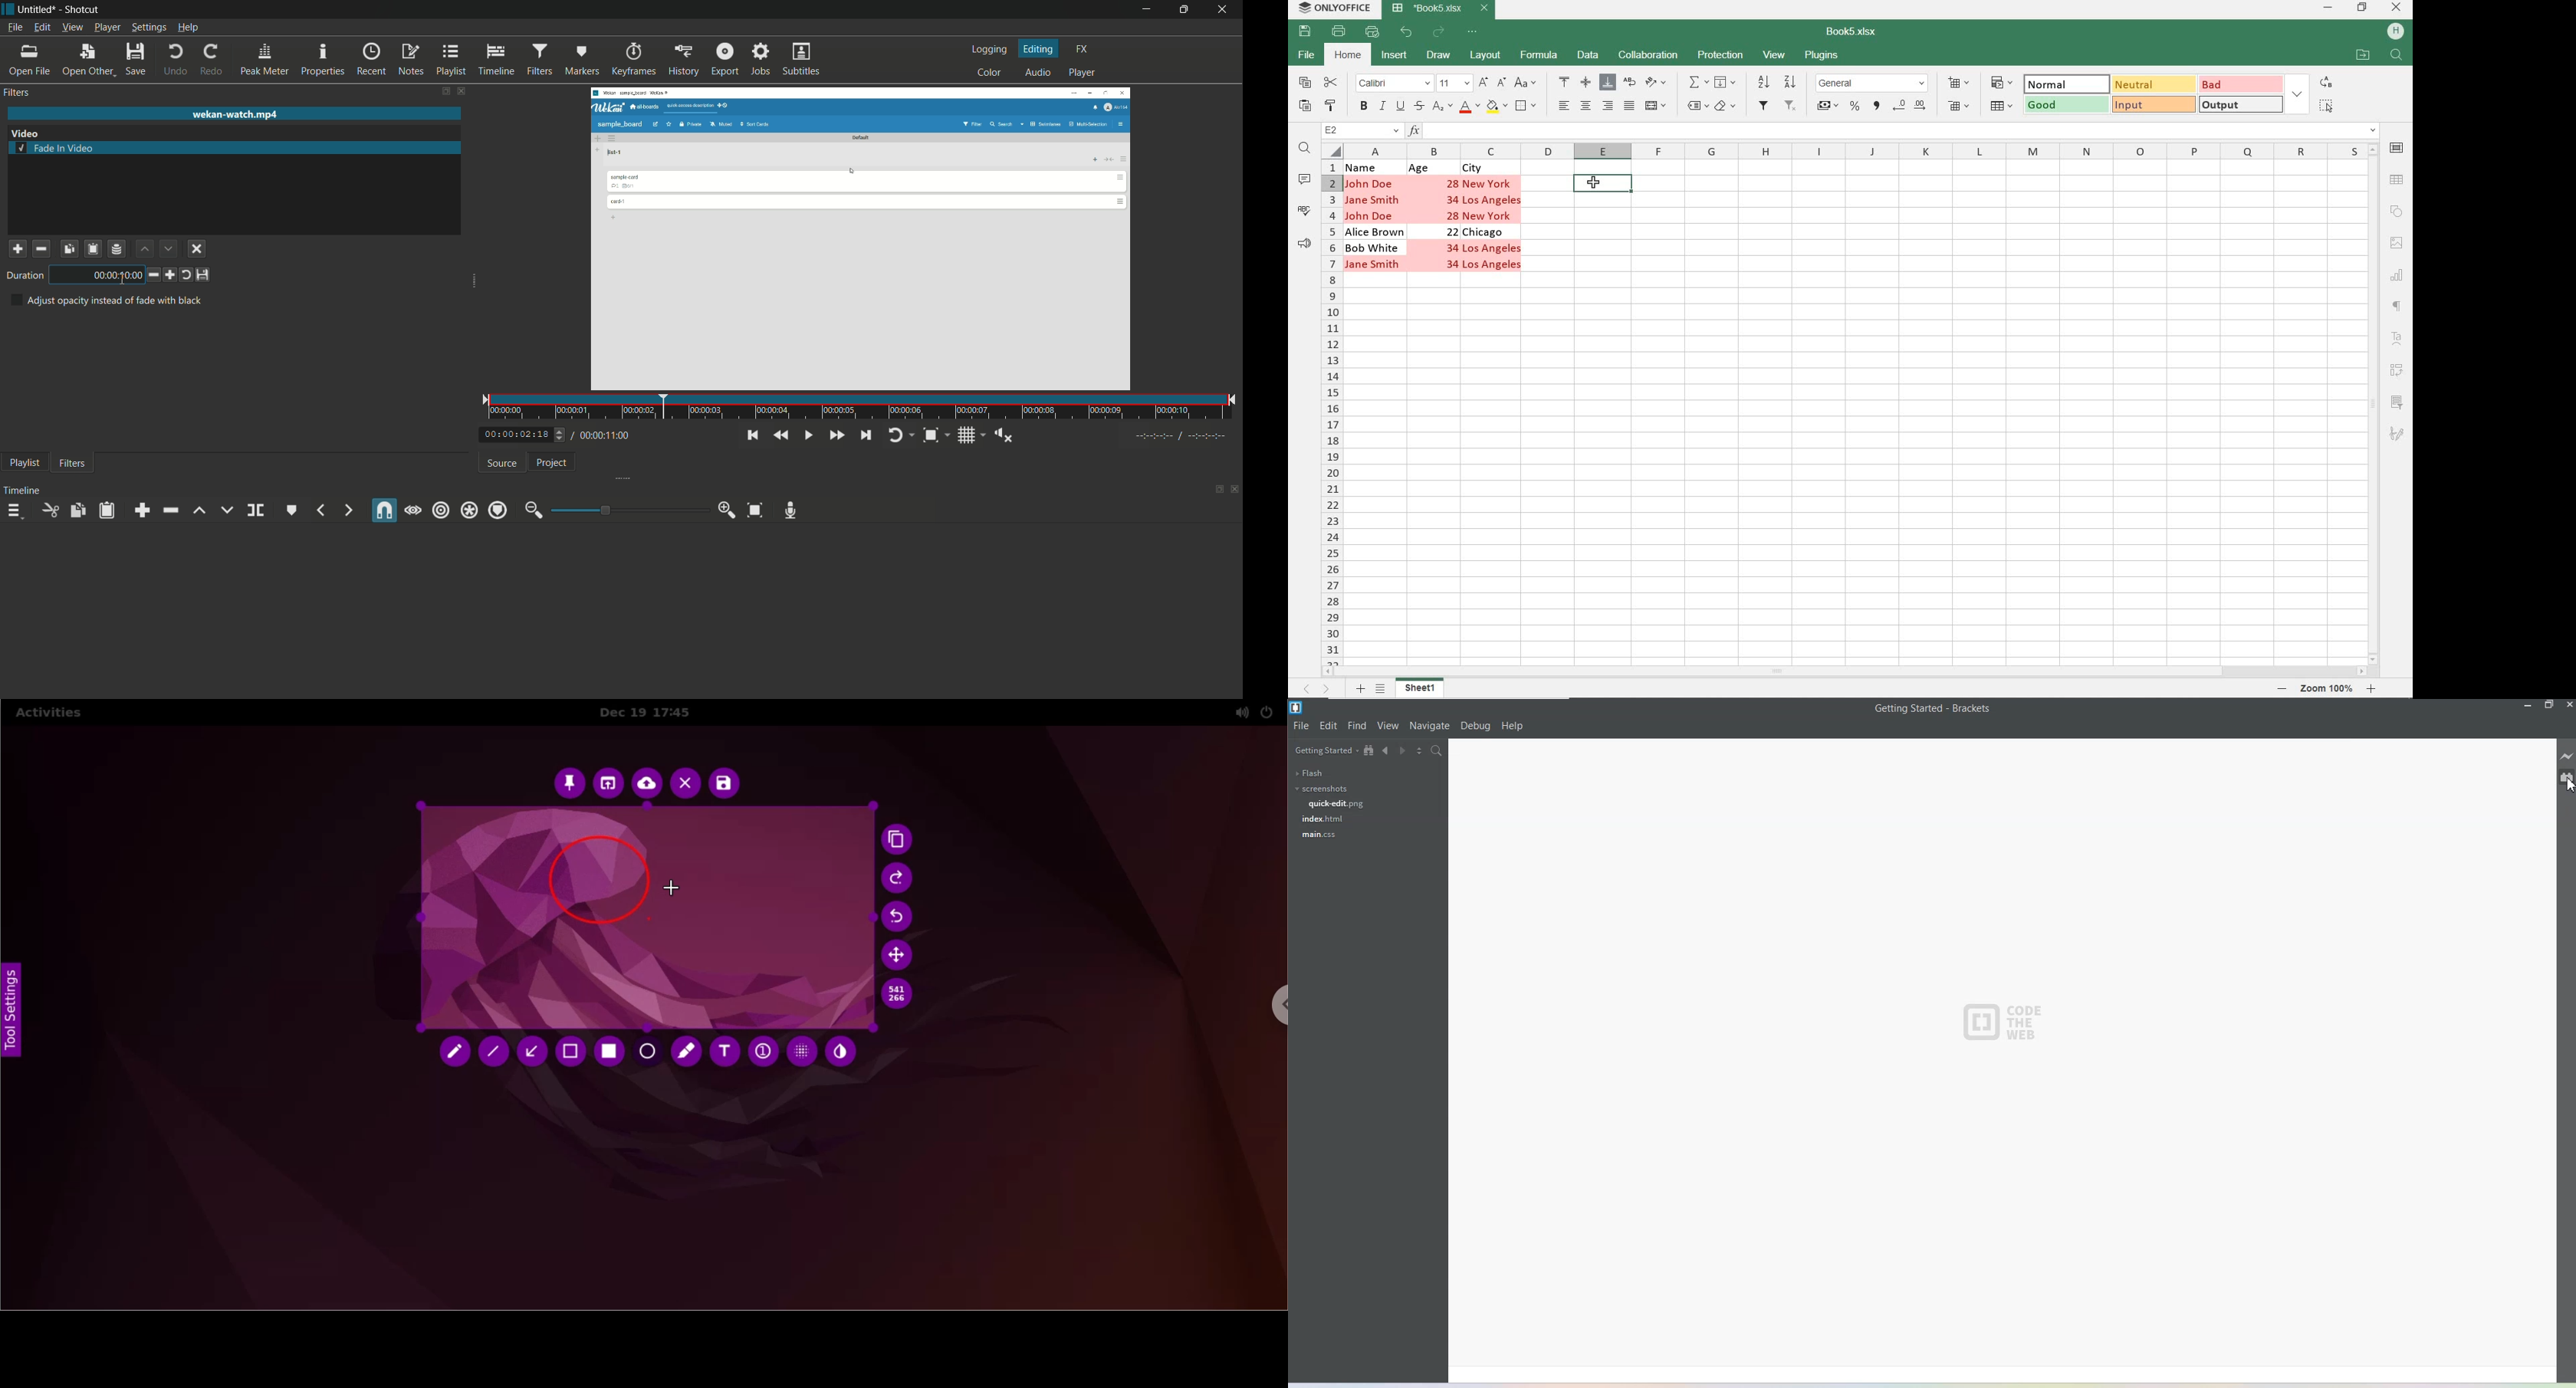  Describe the element at coordinates (14, 28) in the screenshot. I see `file menu` at that location.